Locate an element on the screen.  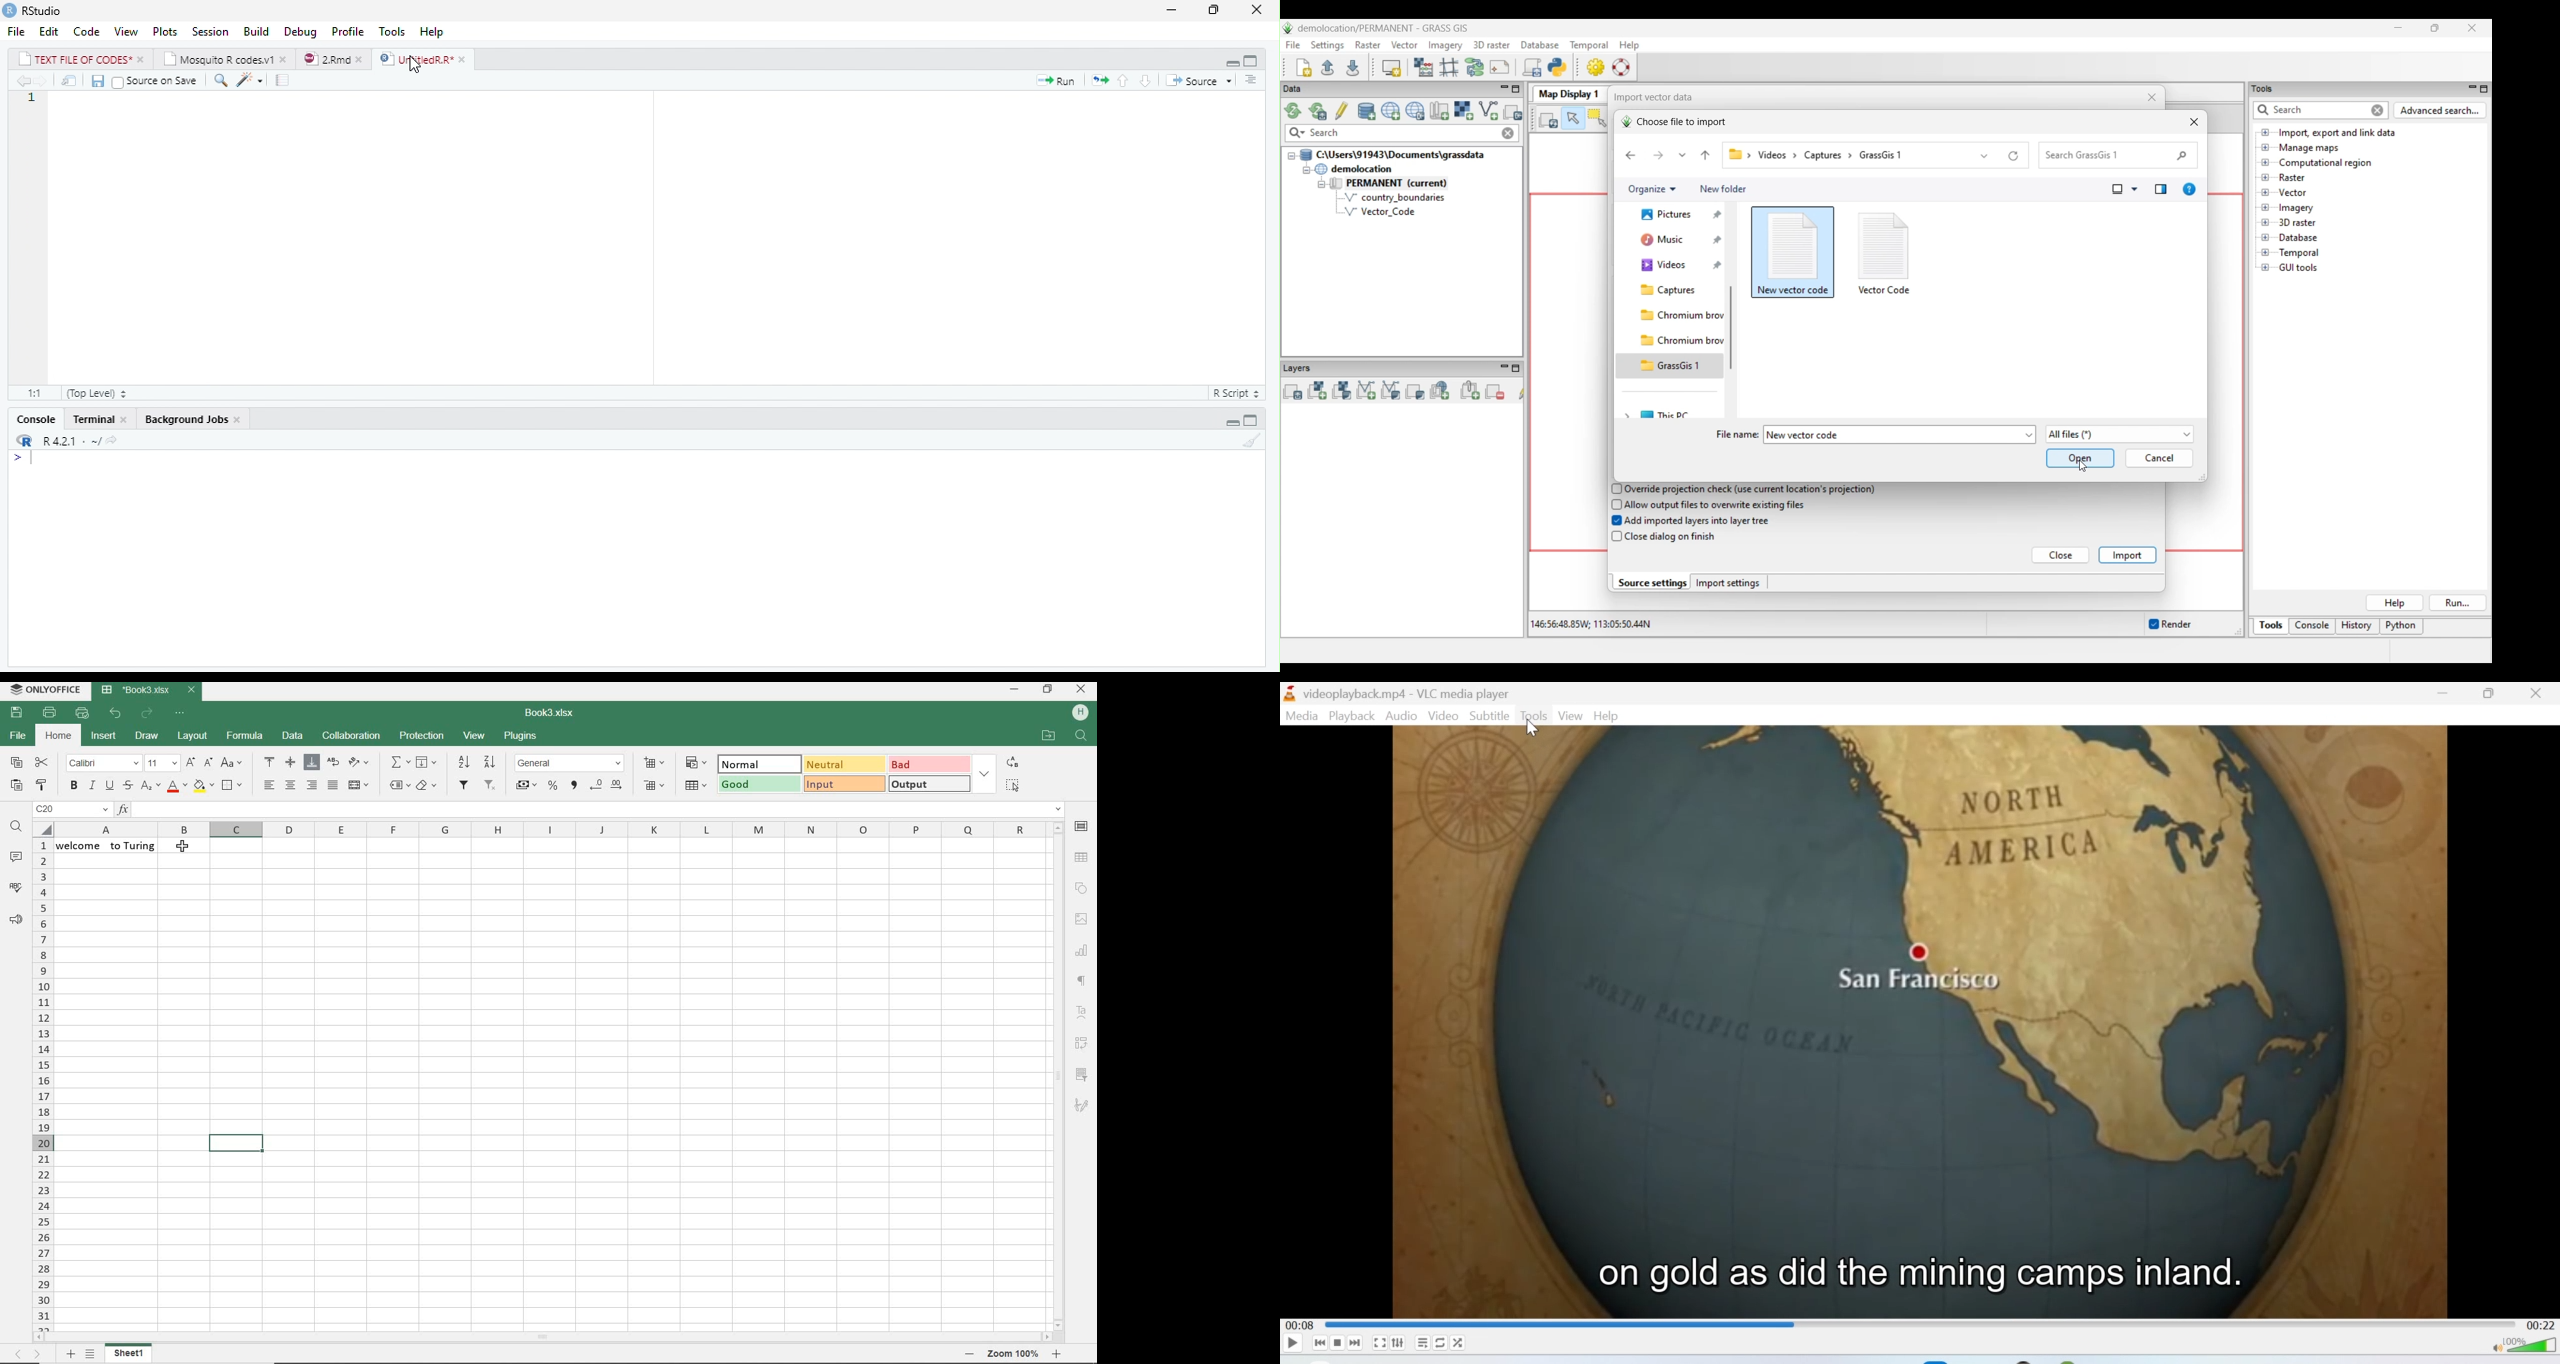
R Script is located at coordinates (1237, 393).